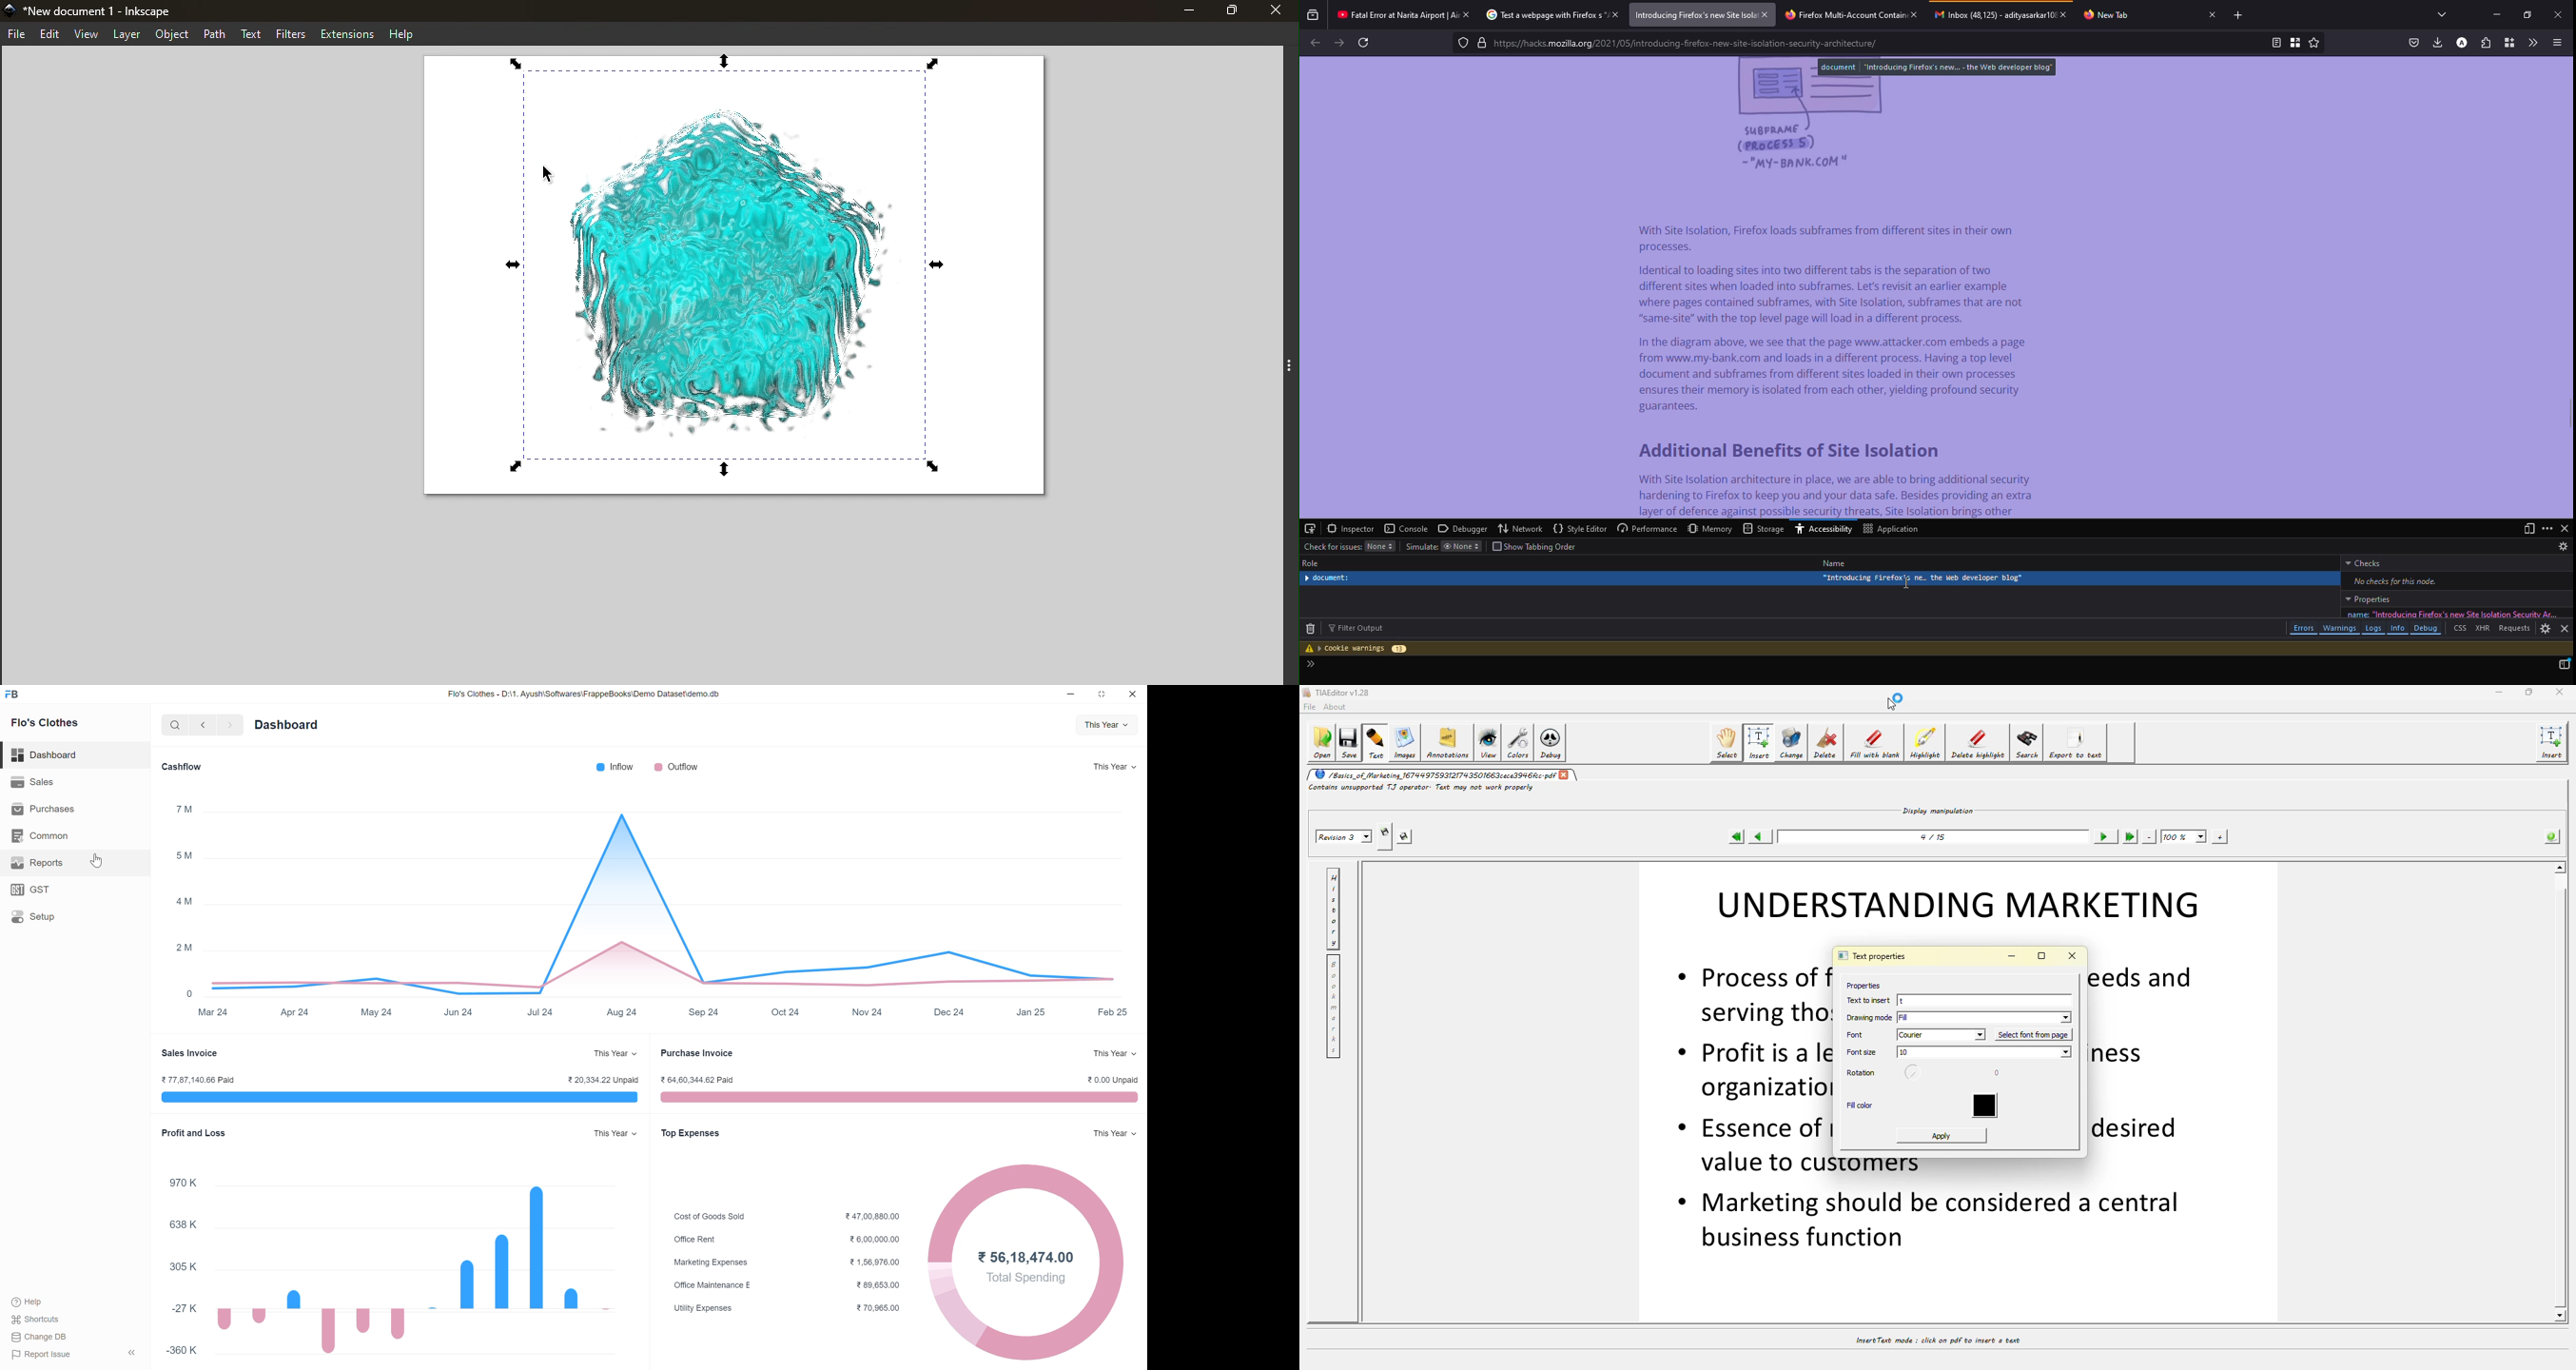 The image size is (2576, 1372). Describe the element at coordinates (2497, 15) in the screenshot. I see `minimize` at that location.